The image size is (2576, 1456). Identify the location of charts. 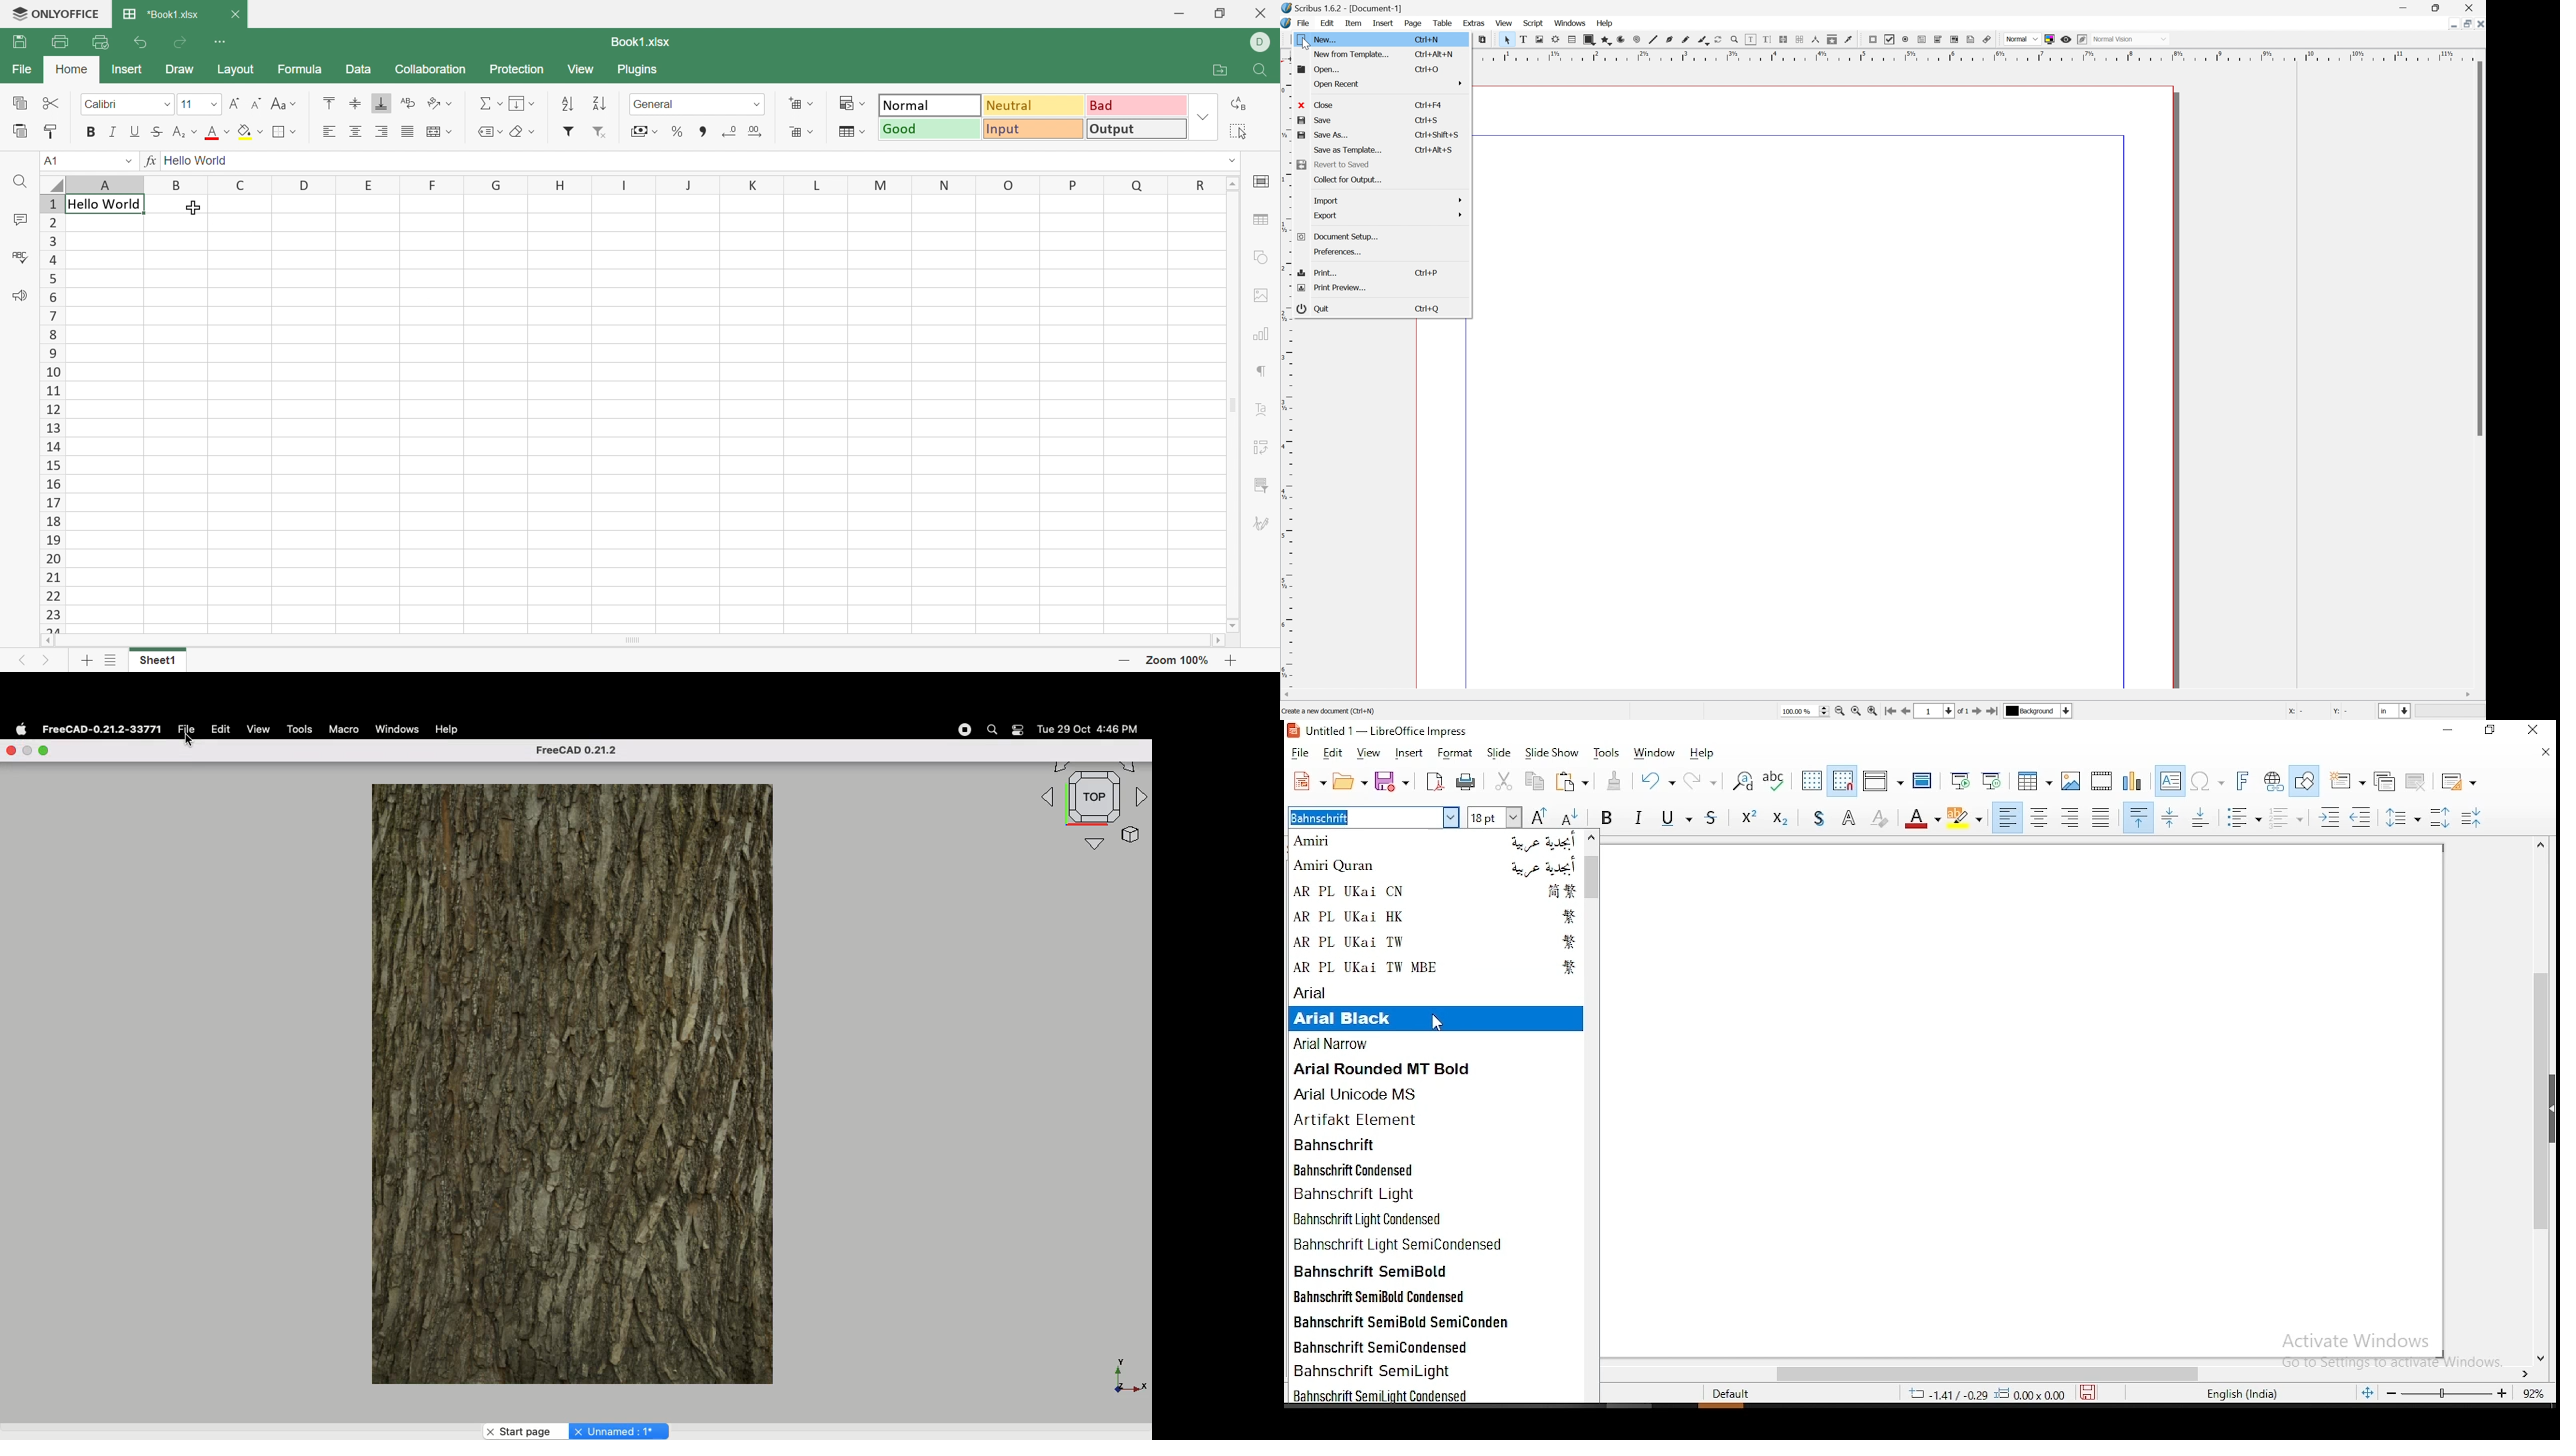
(2132, 781).